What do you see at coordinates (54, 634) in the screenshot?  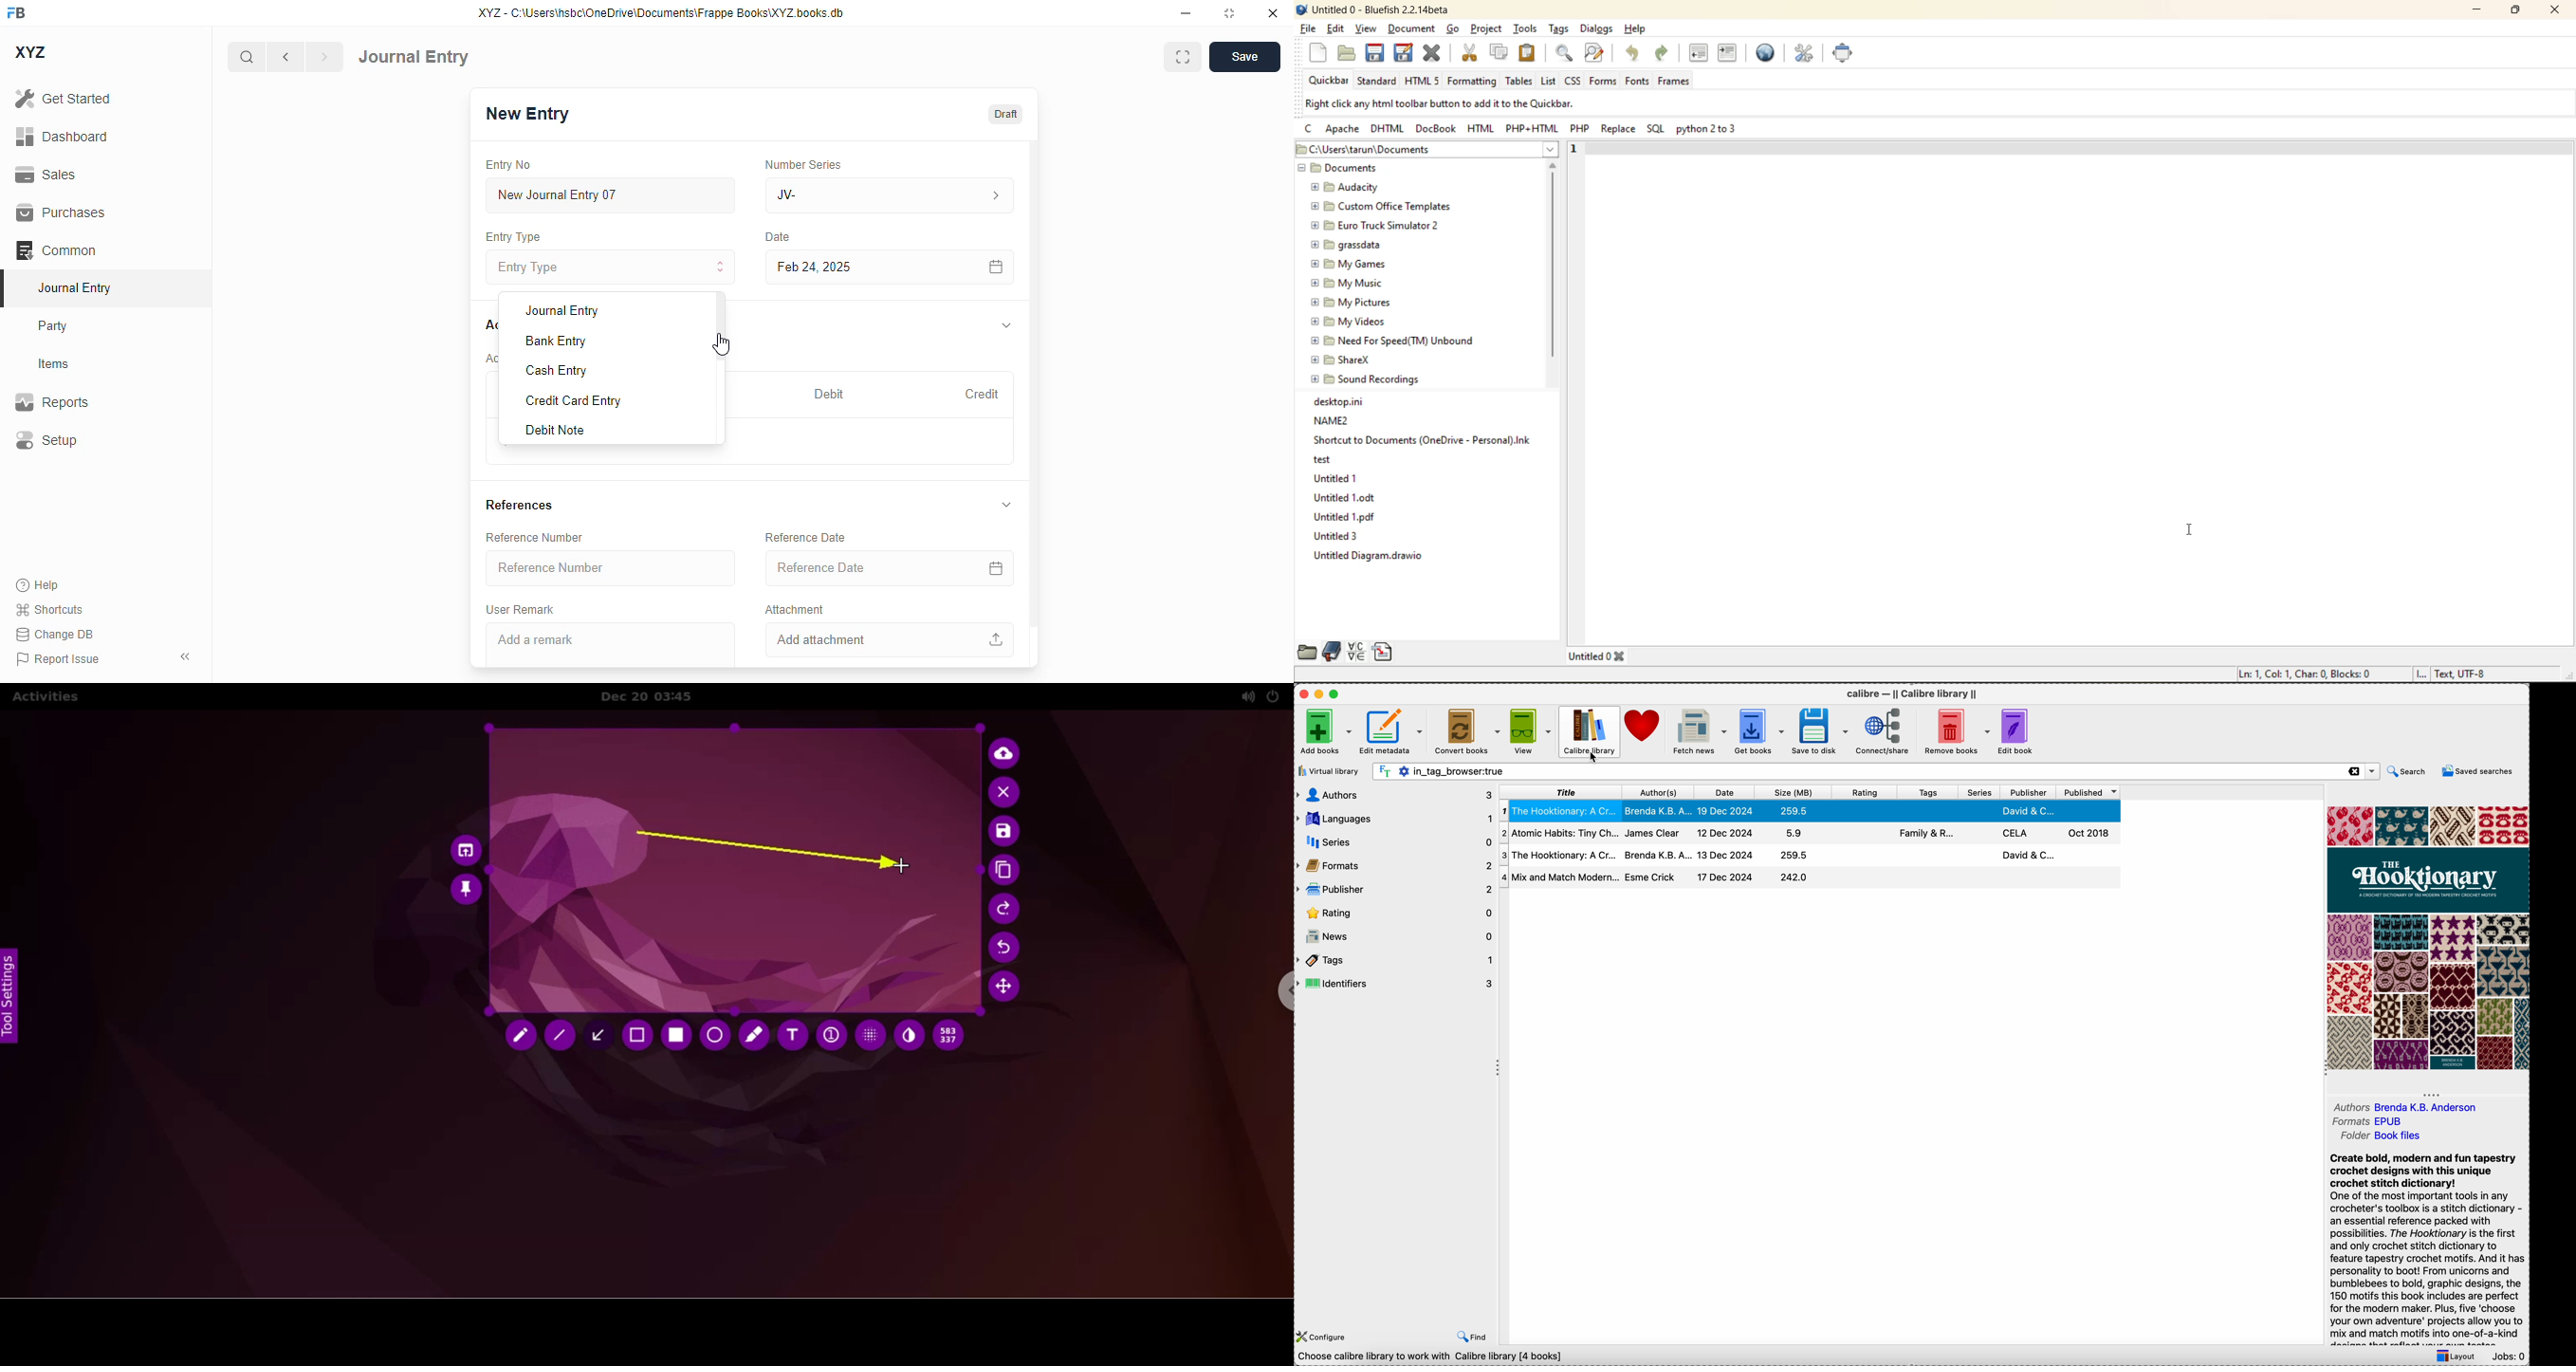 I see `change DB` at bounding box center [54, 634].